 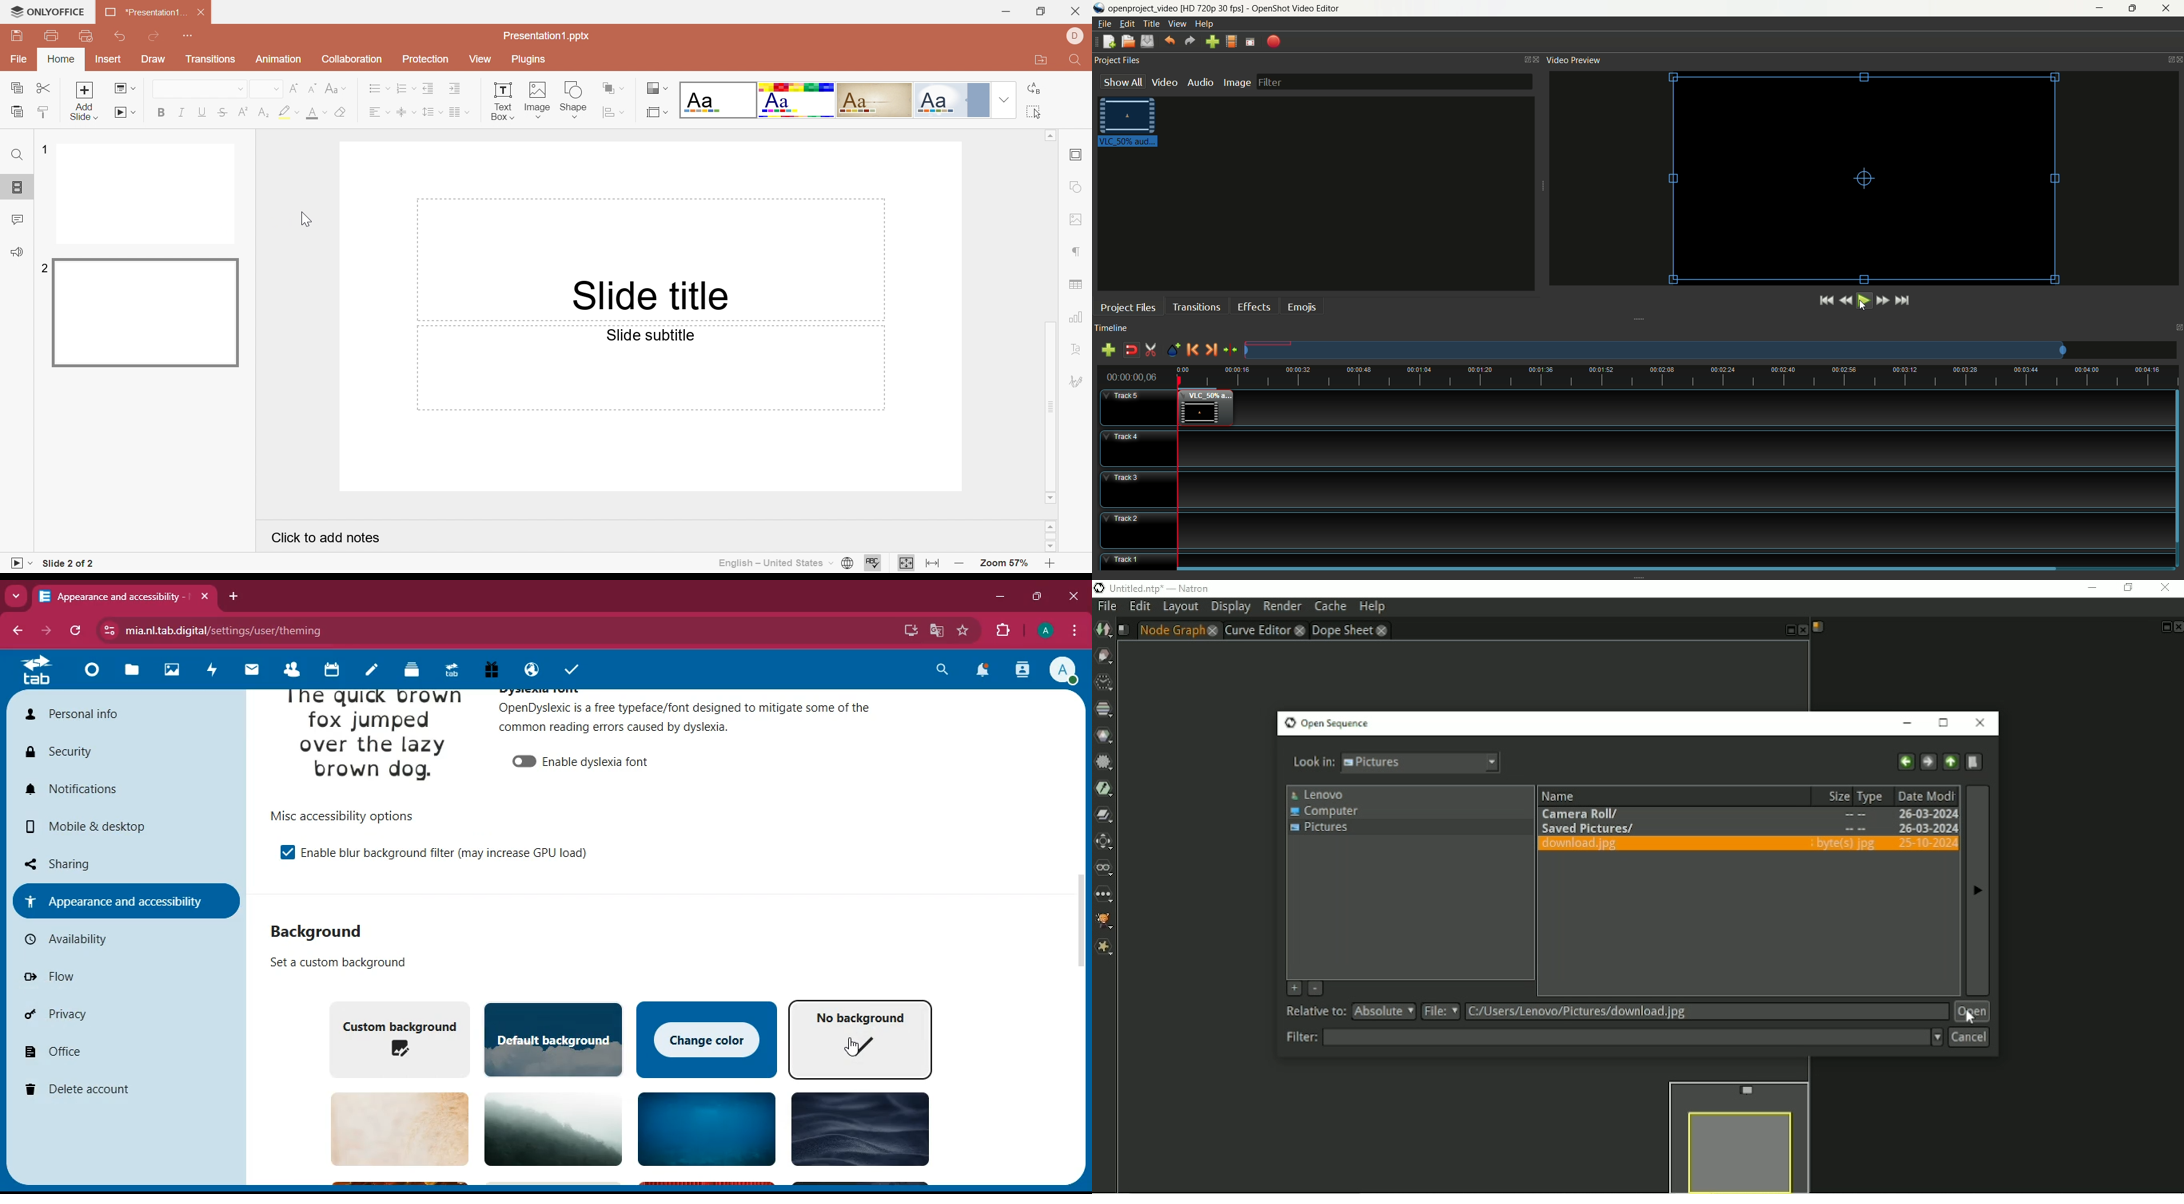 I want to click on mail, so click(x=250, y=671).